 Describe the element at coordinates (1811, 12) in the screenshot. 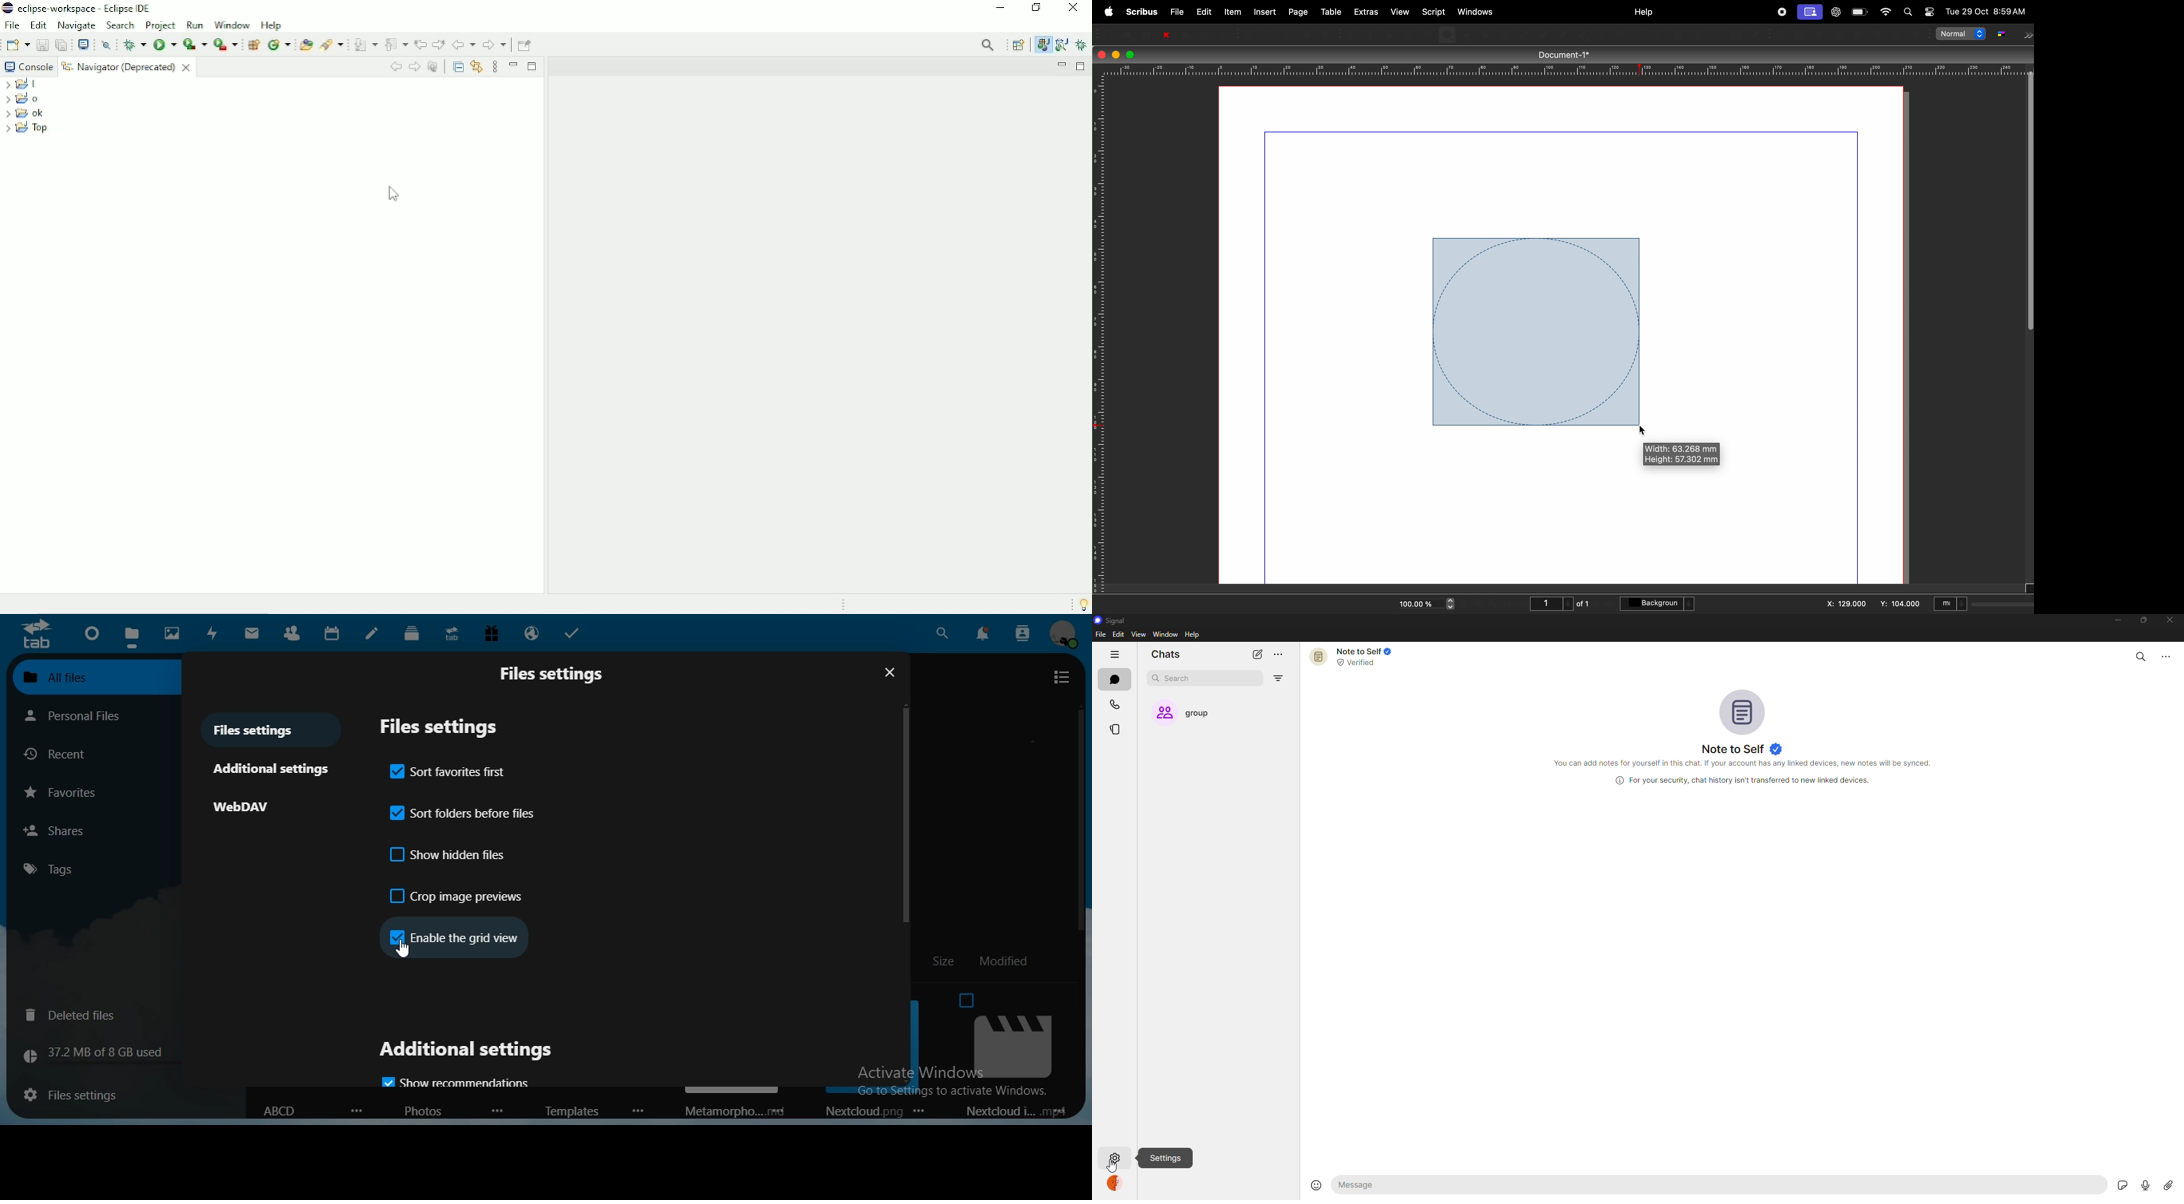

I see `cast` at that location.